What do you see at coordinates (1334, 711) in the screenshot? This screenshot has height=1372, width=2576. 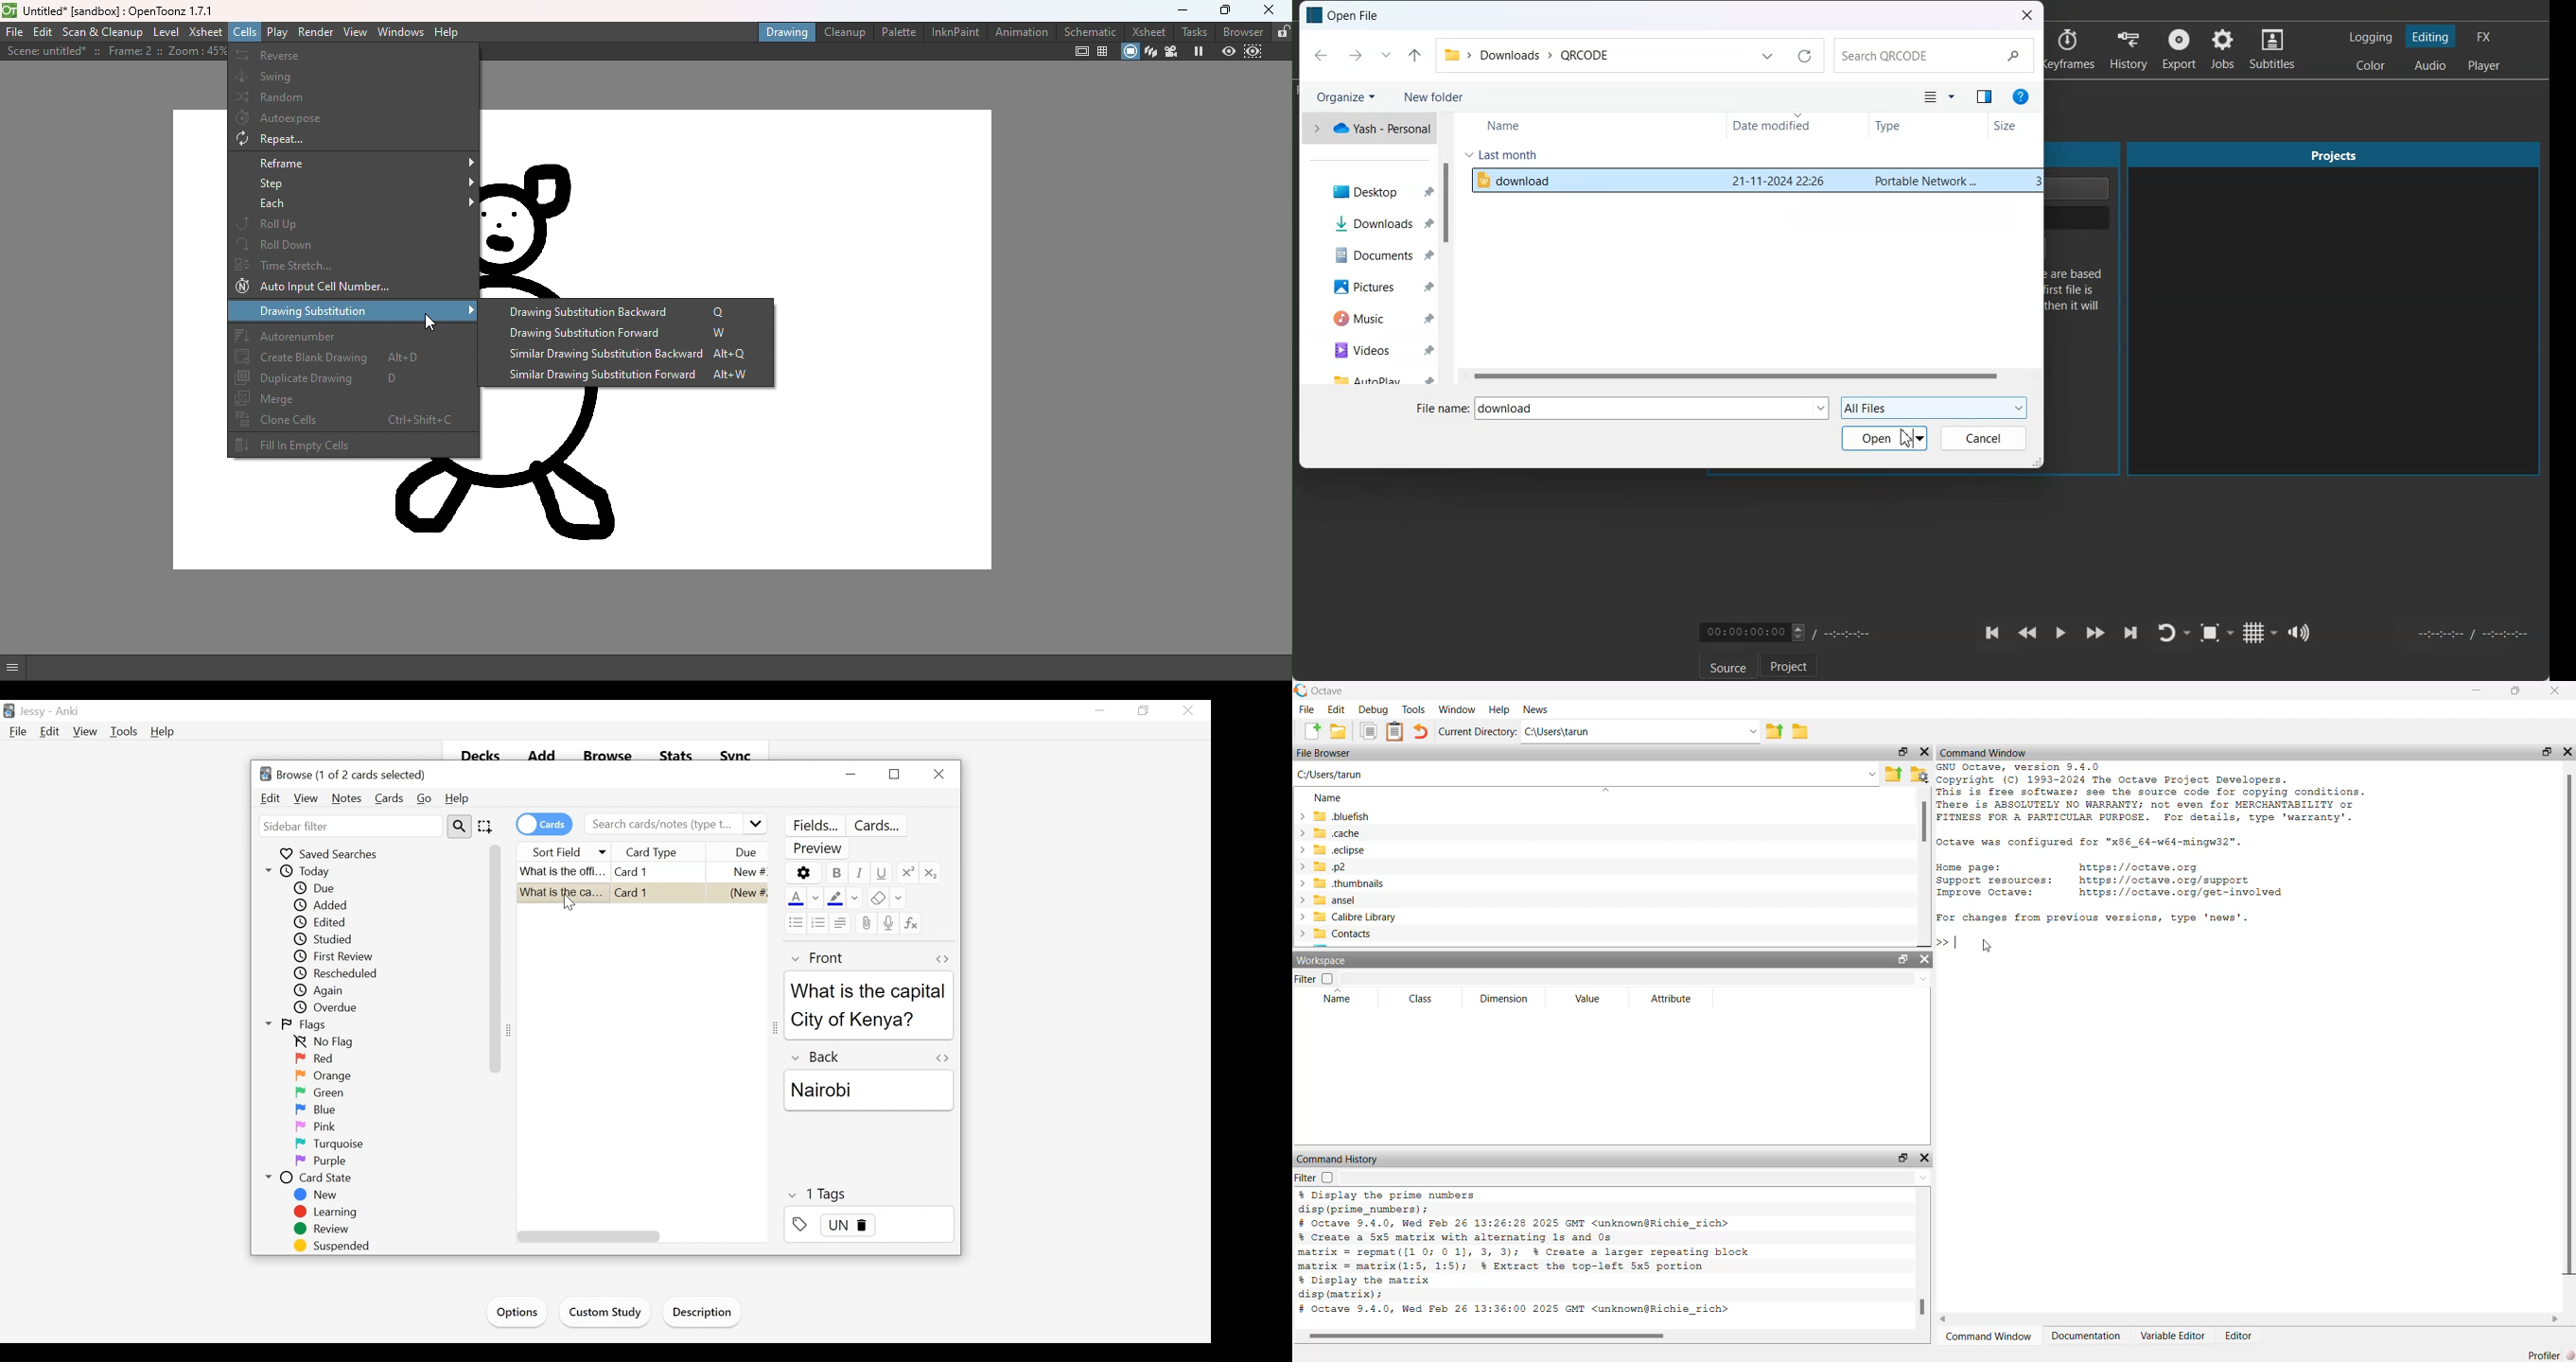 I see `edit` at bounding box center [1334, 711].